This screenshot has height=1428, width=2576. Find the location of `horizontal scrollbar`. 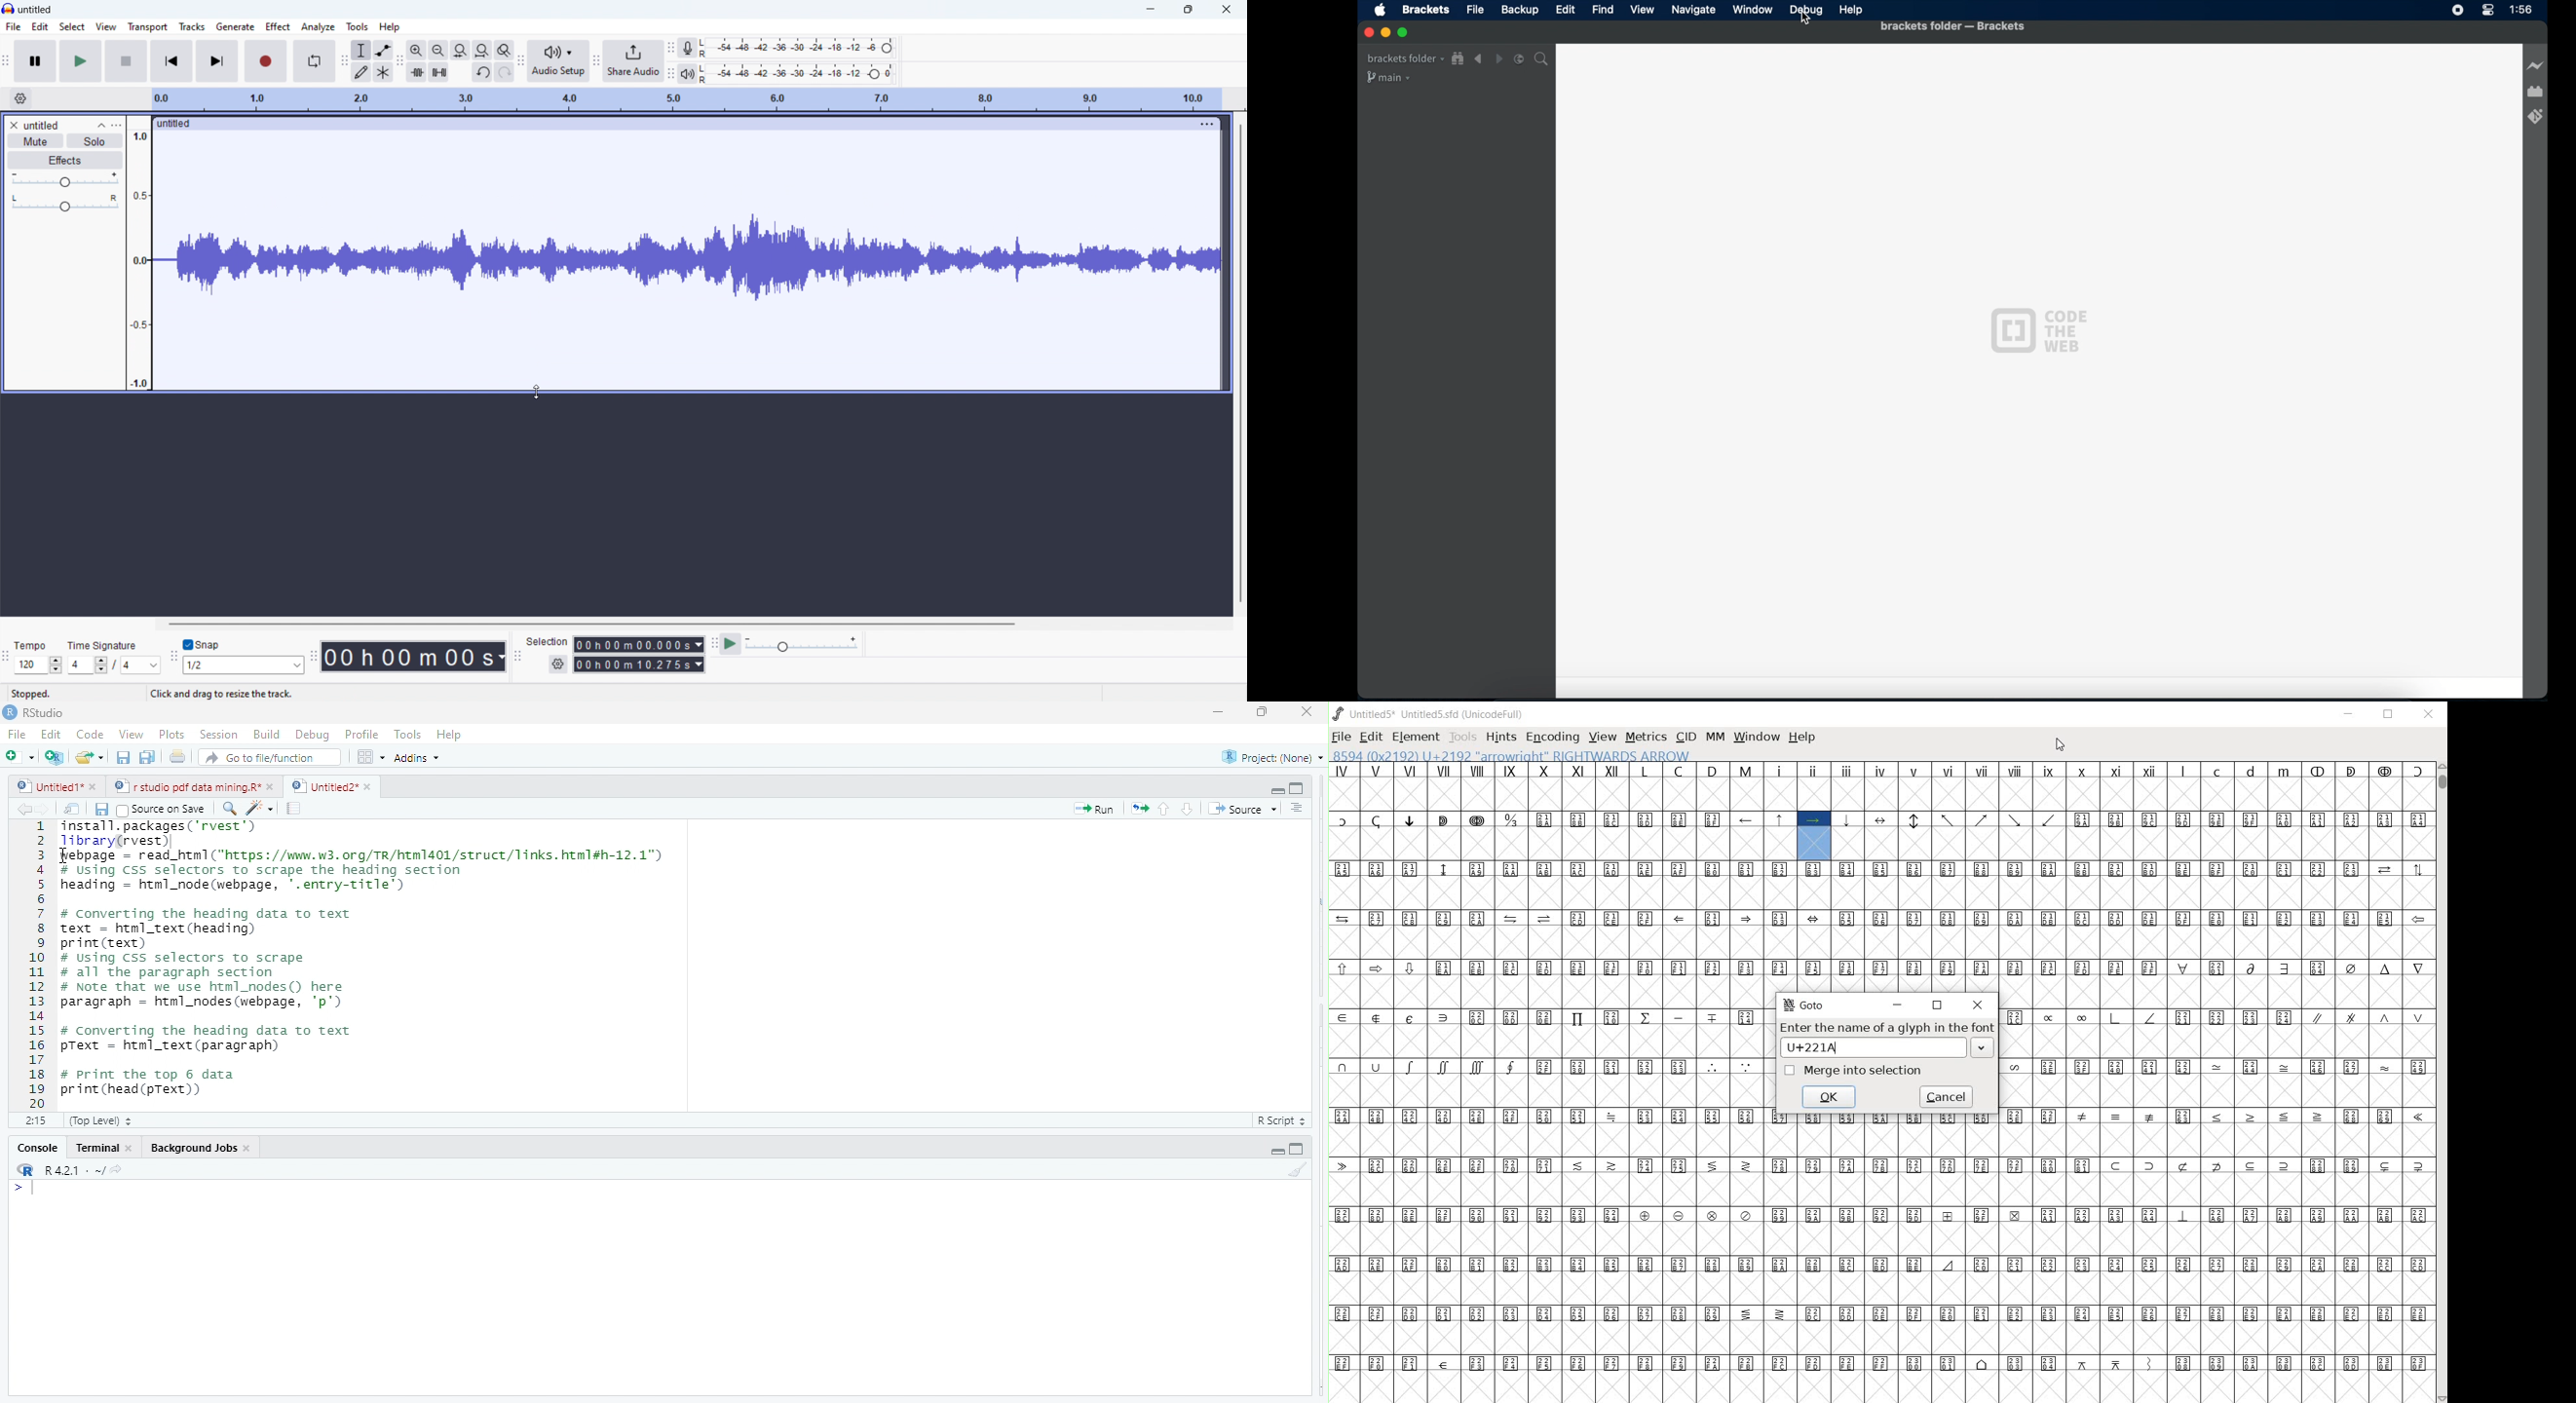

horizontal scrollbar is located at coordinates (590, 622).